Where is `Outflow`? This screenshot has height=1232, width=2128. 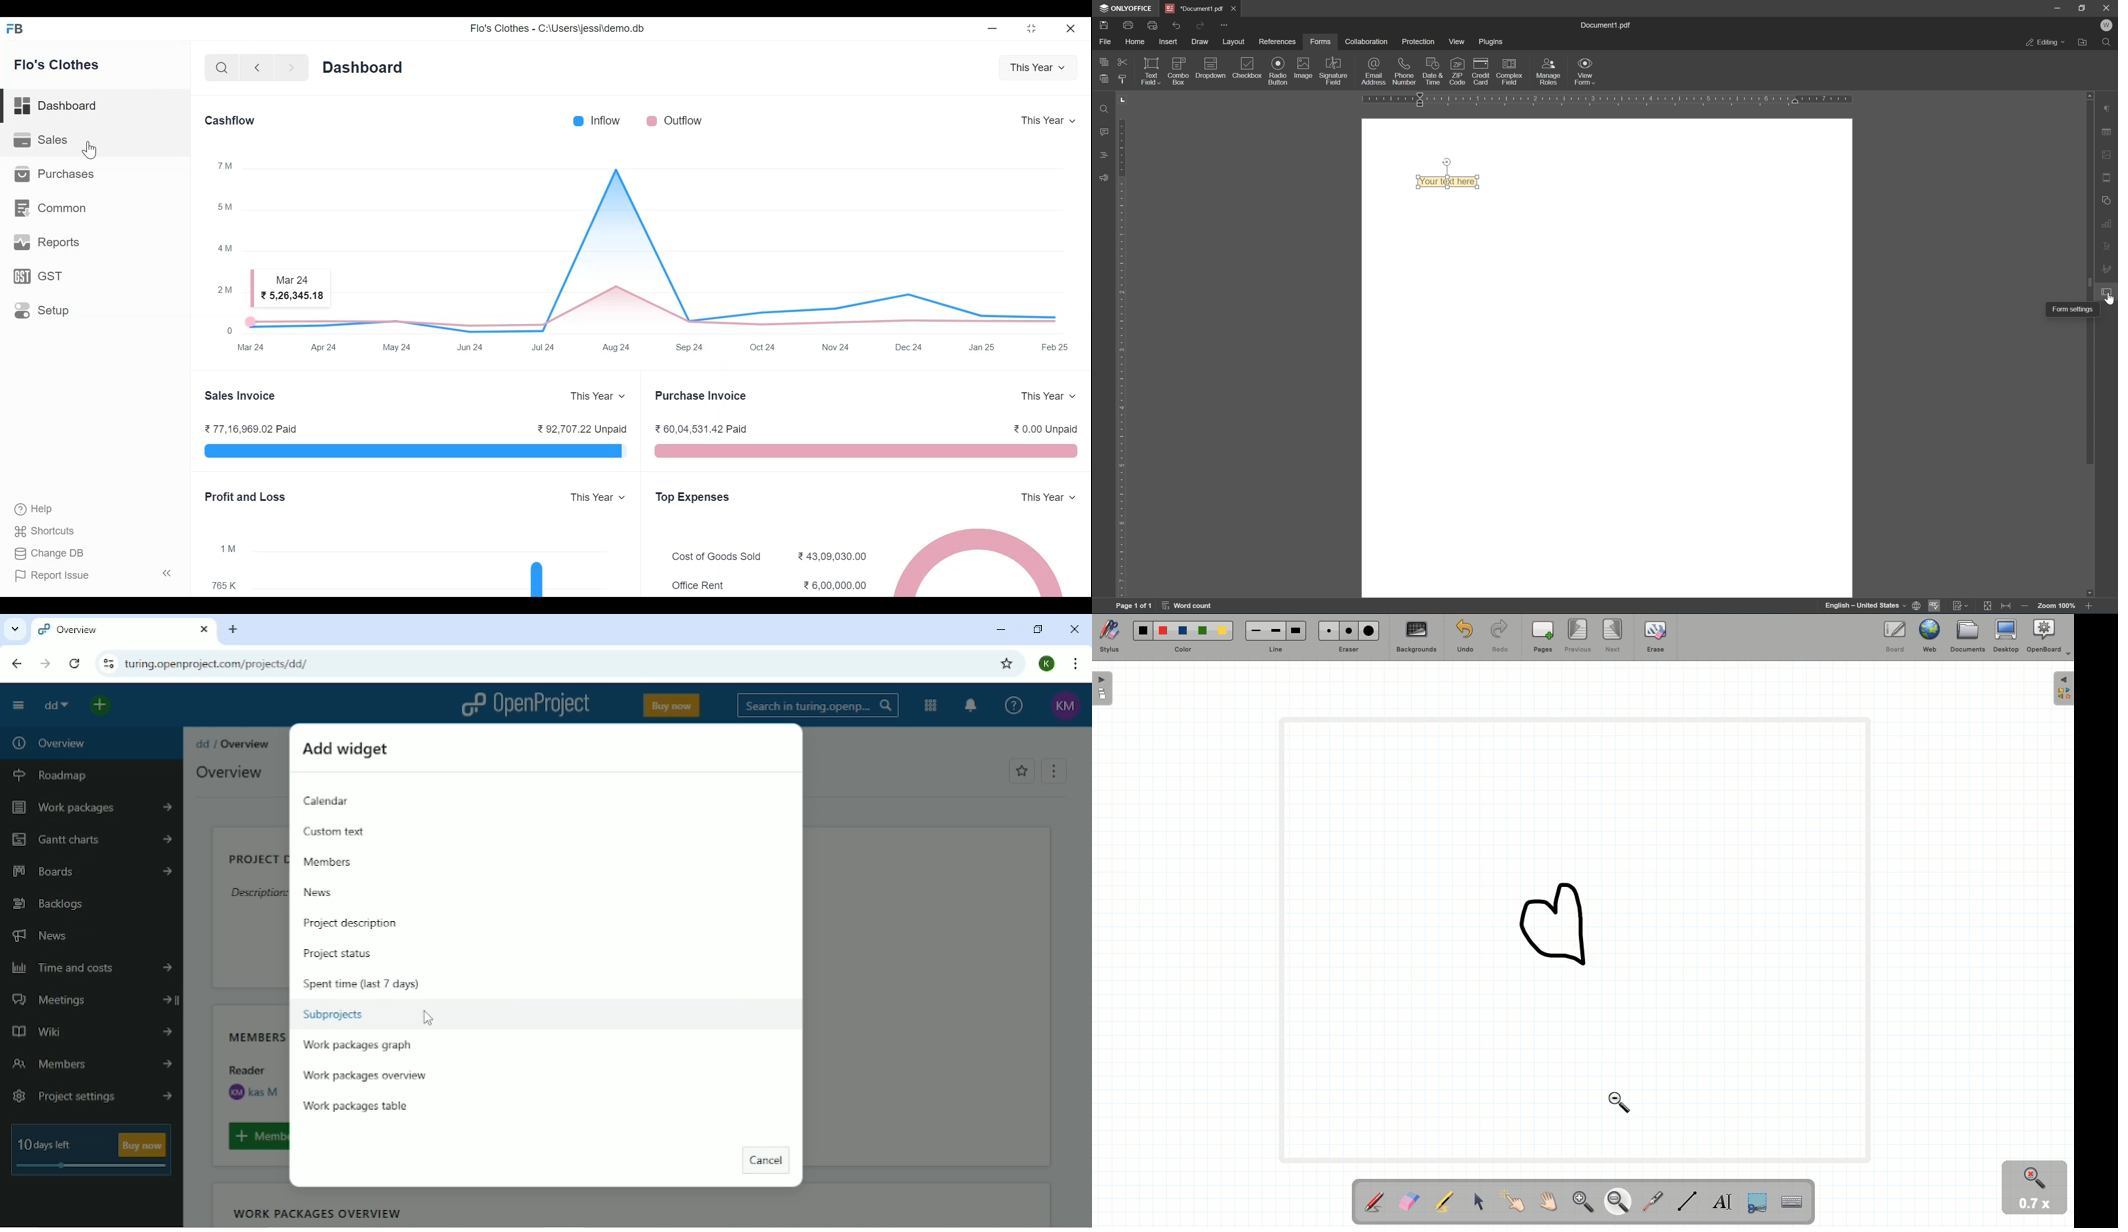 Outflow is located at coordinates (686, 119).